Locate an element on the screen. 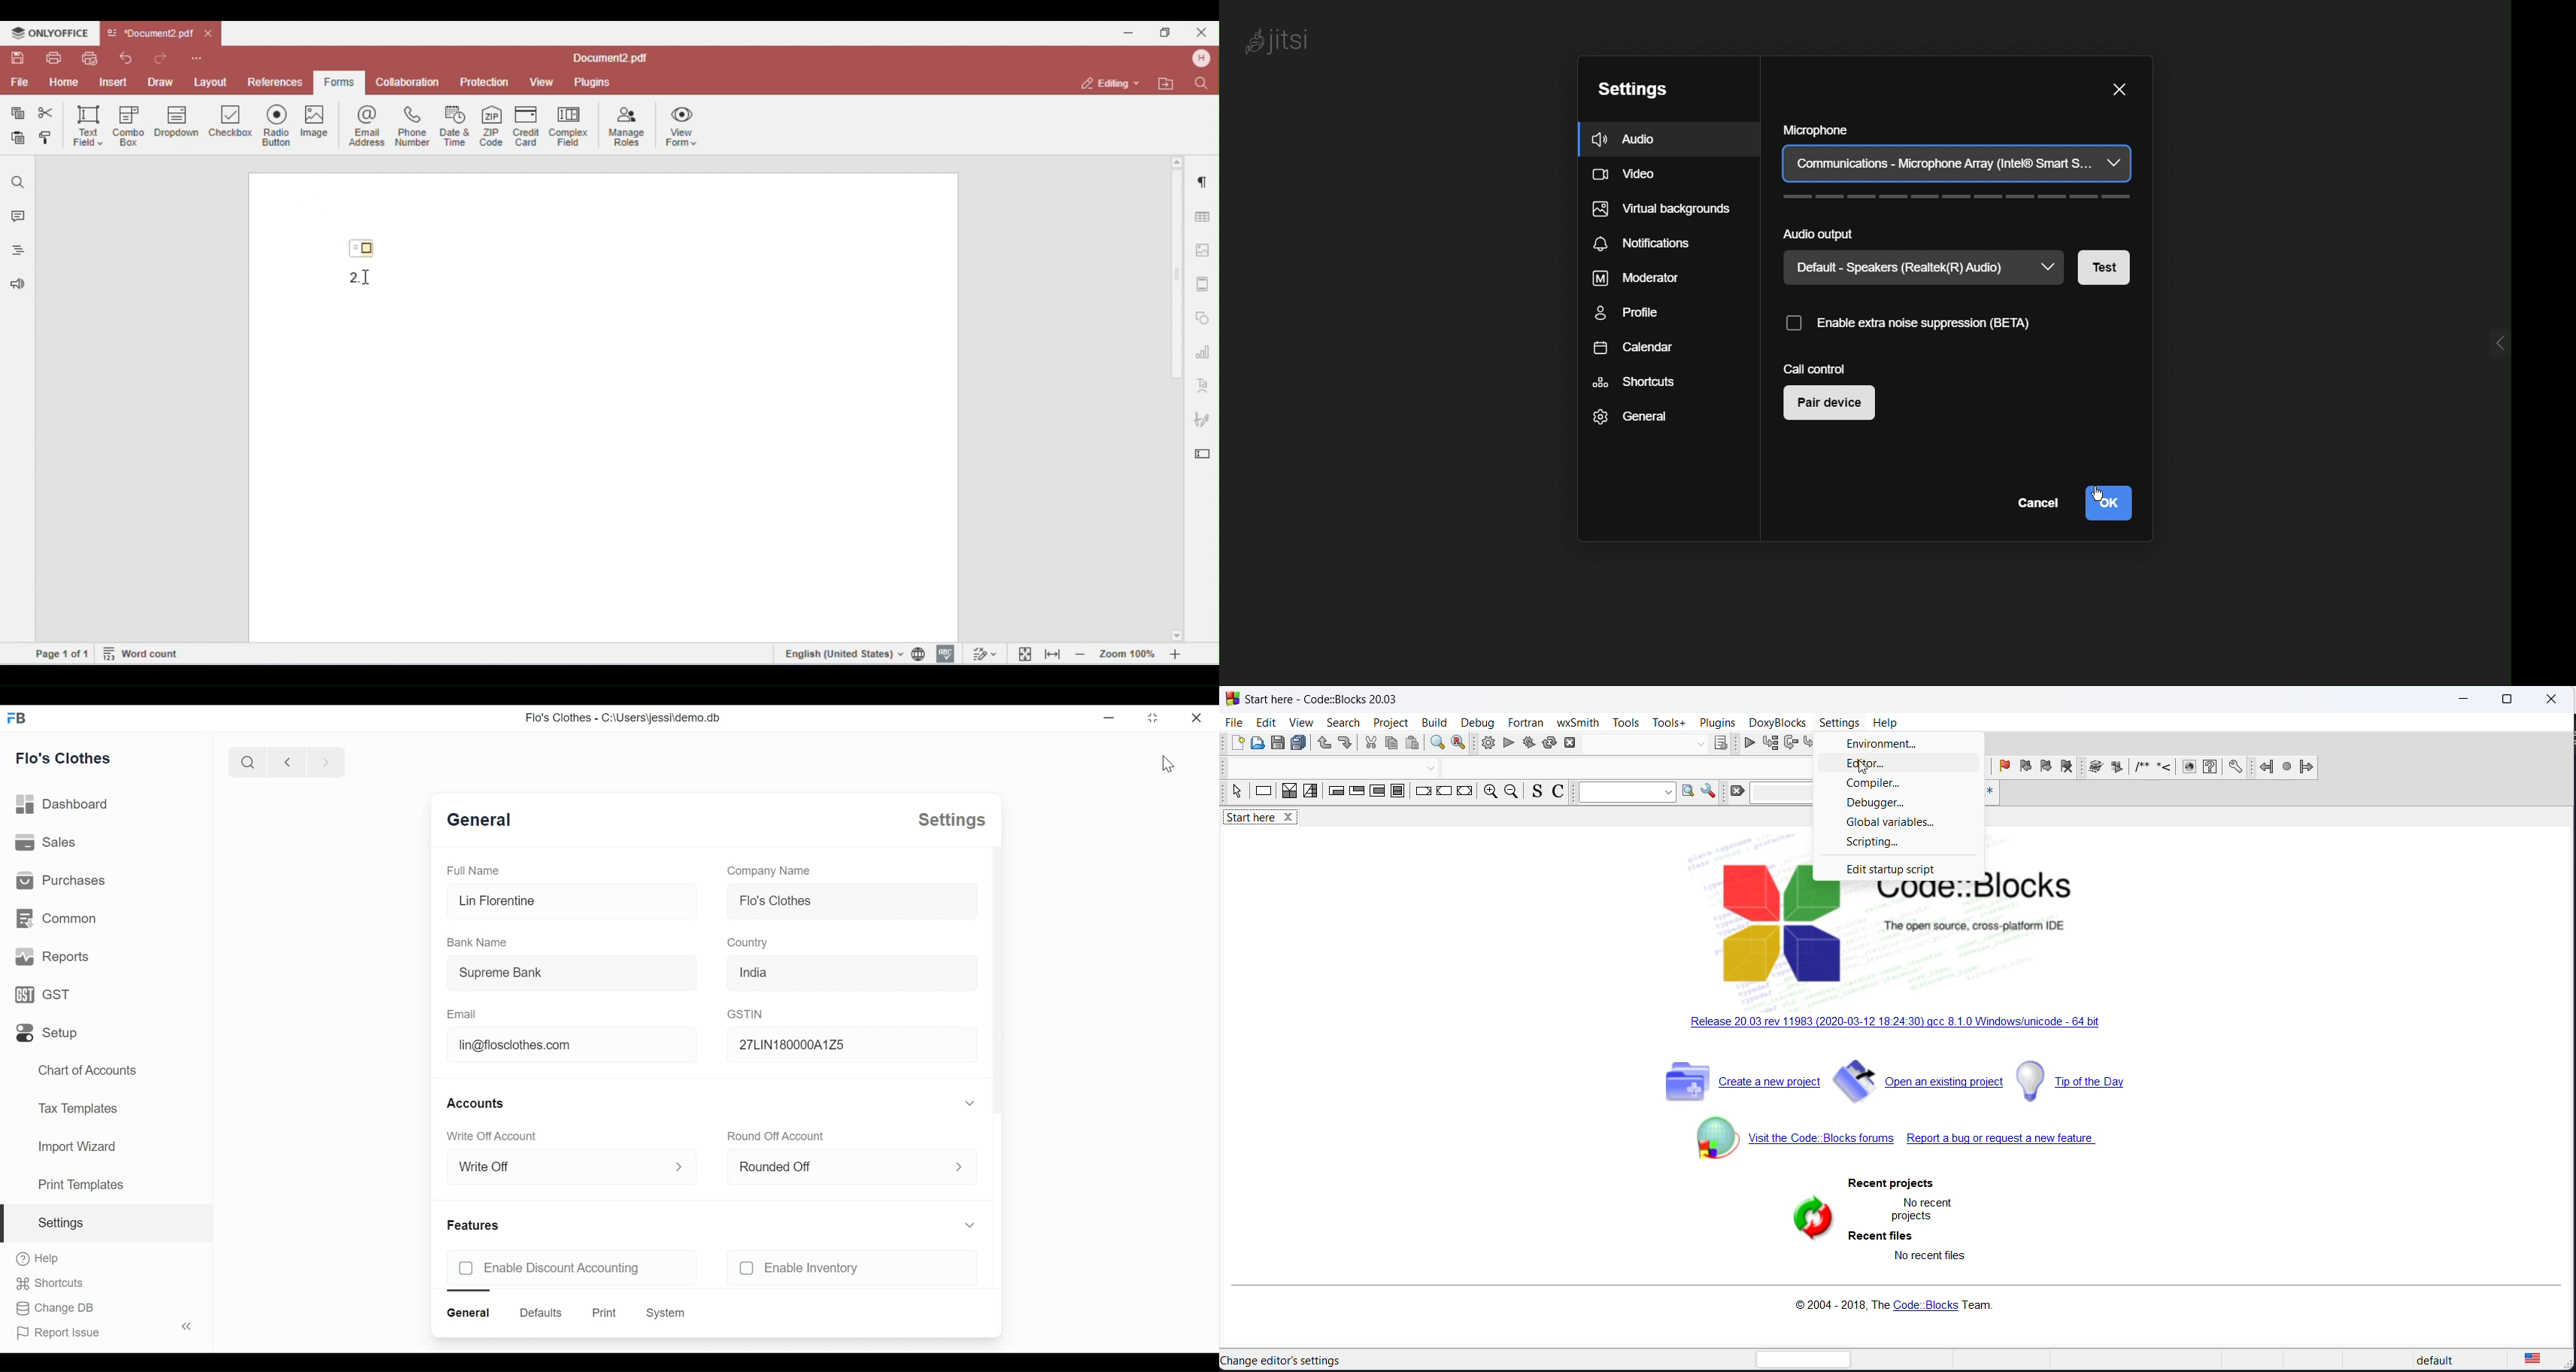 This screenshot has height=1372, width=2576. shortcuts is located at coordinates (50, 1284).